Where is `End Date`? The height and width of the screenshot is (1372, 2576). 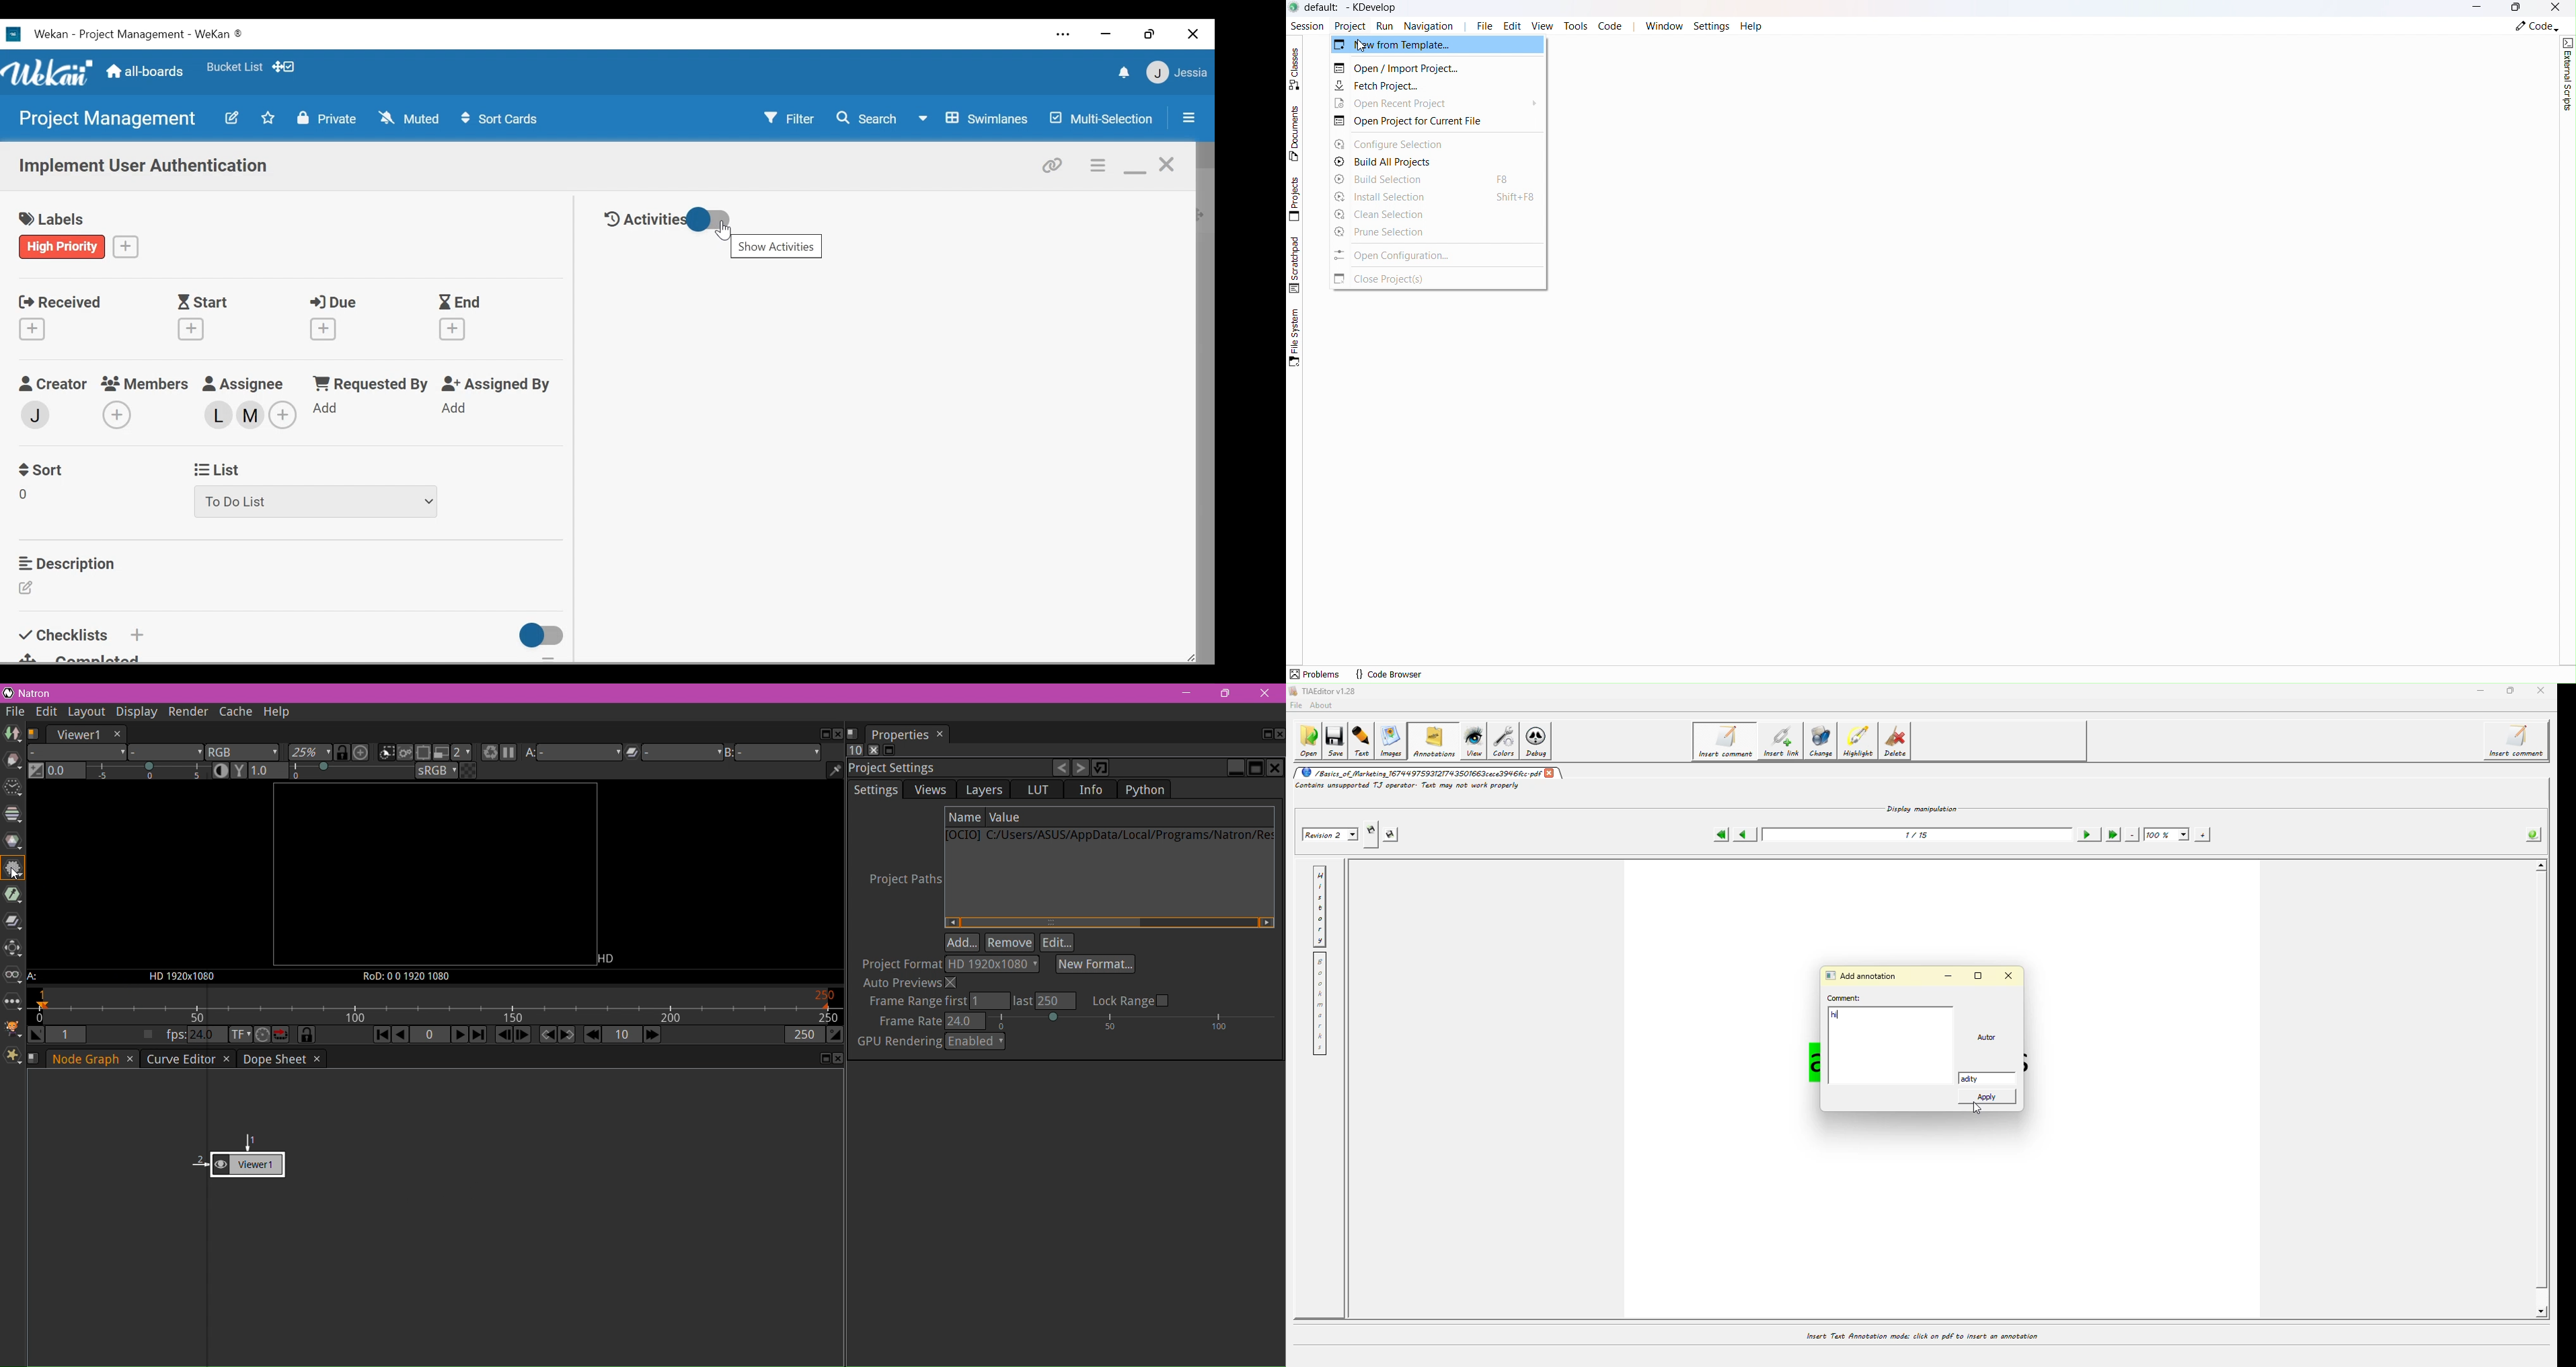
End Date is located at coordinates (464, 303).